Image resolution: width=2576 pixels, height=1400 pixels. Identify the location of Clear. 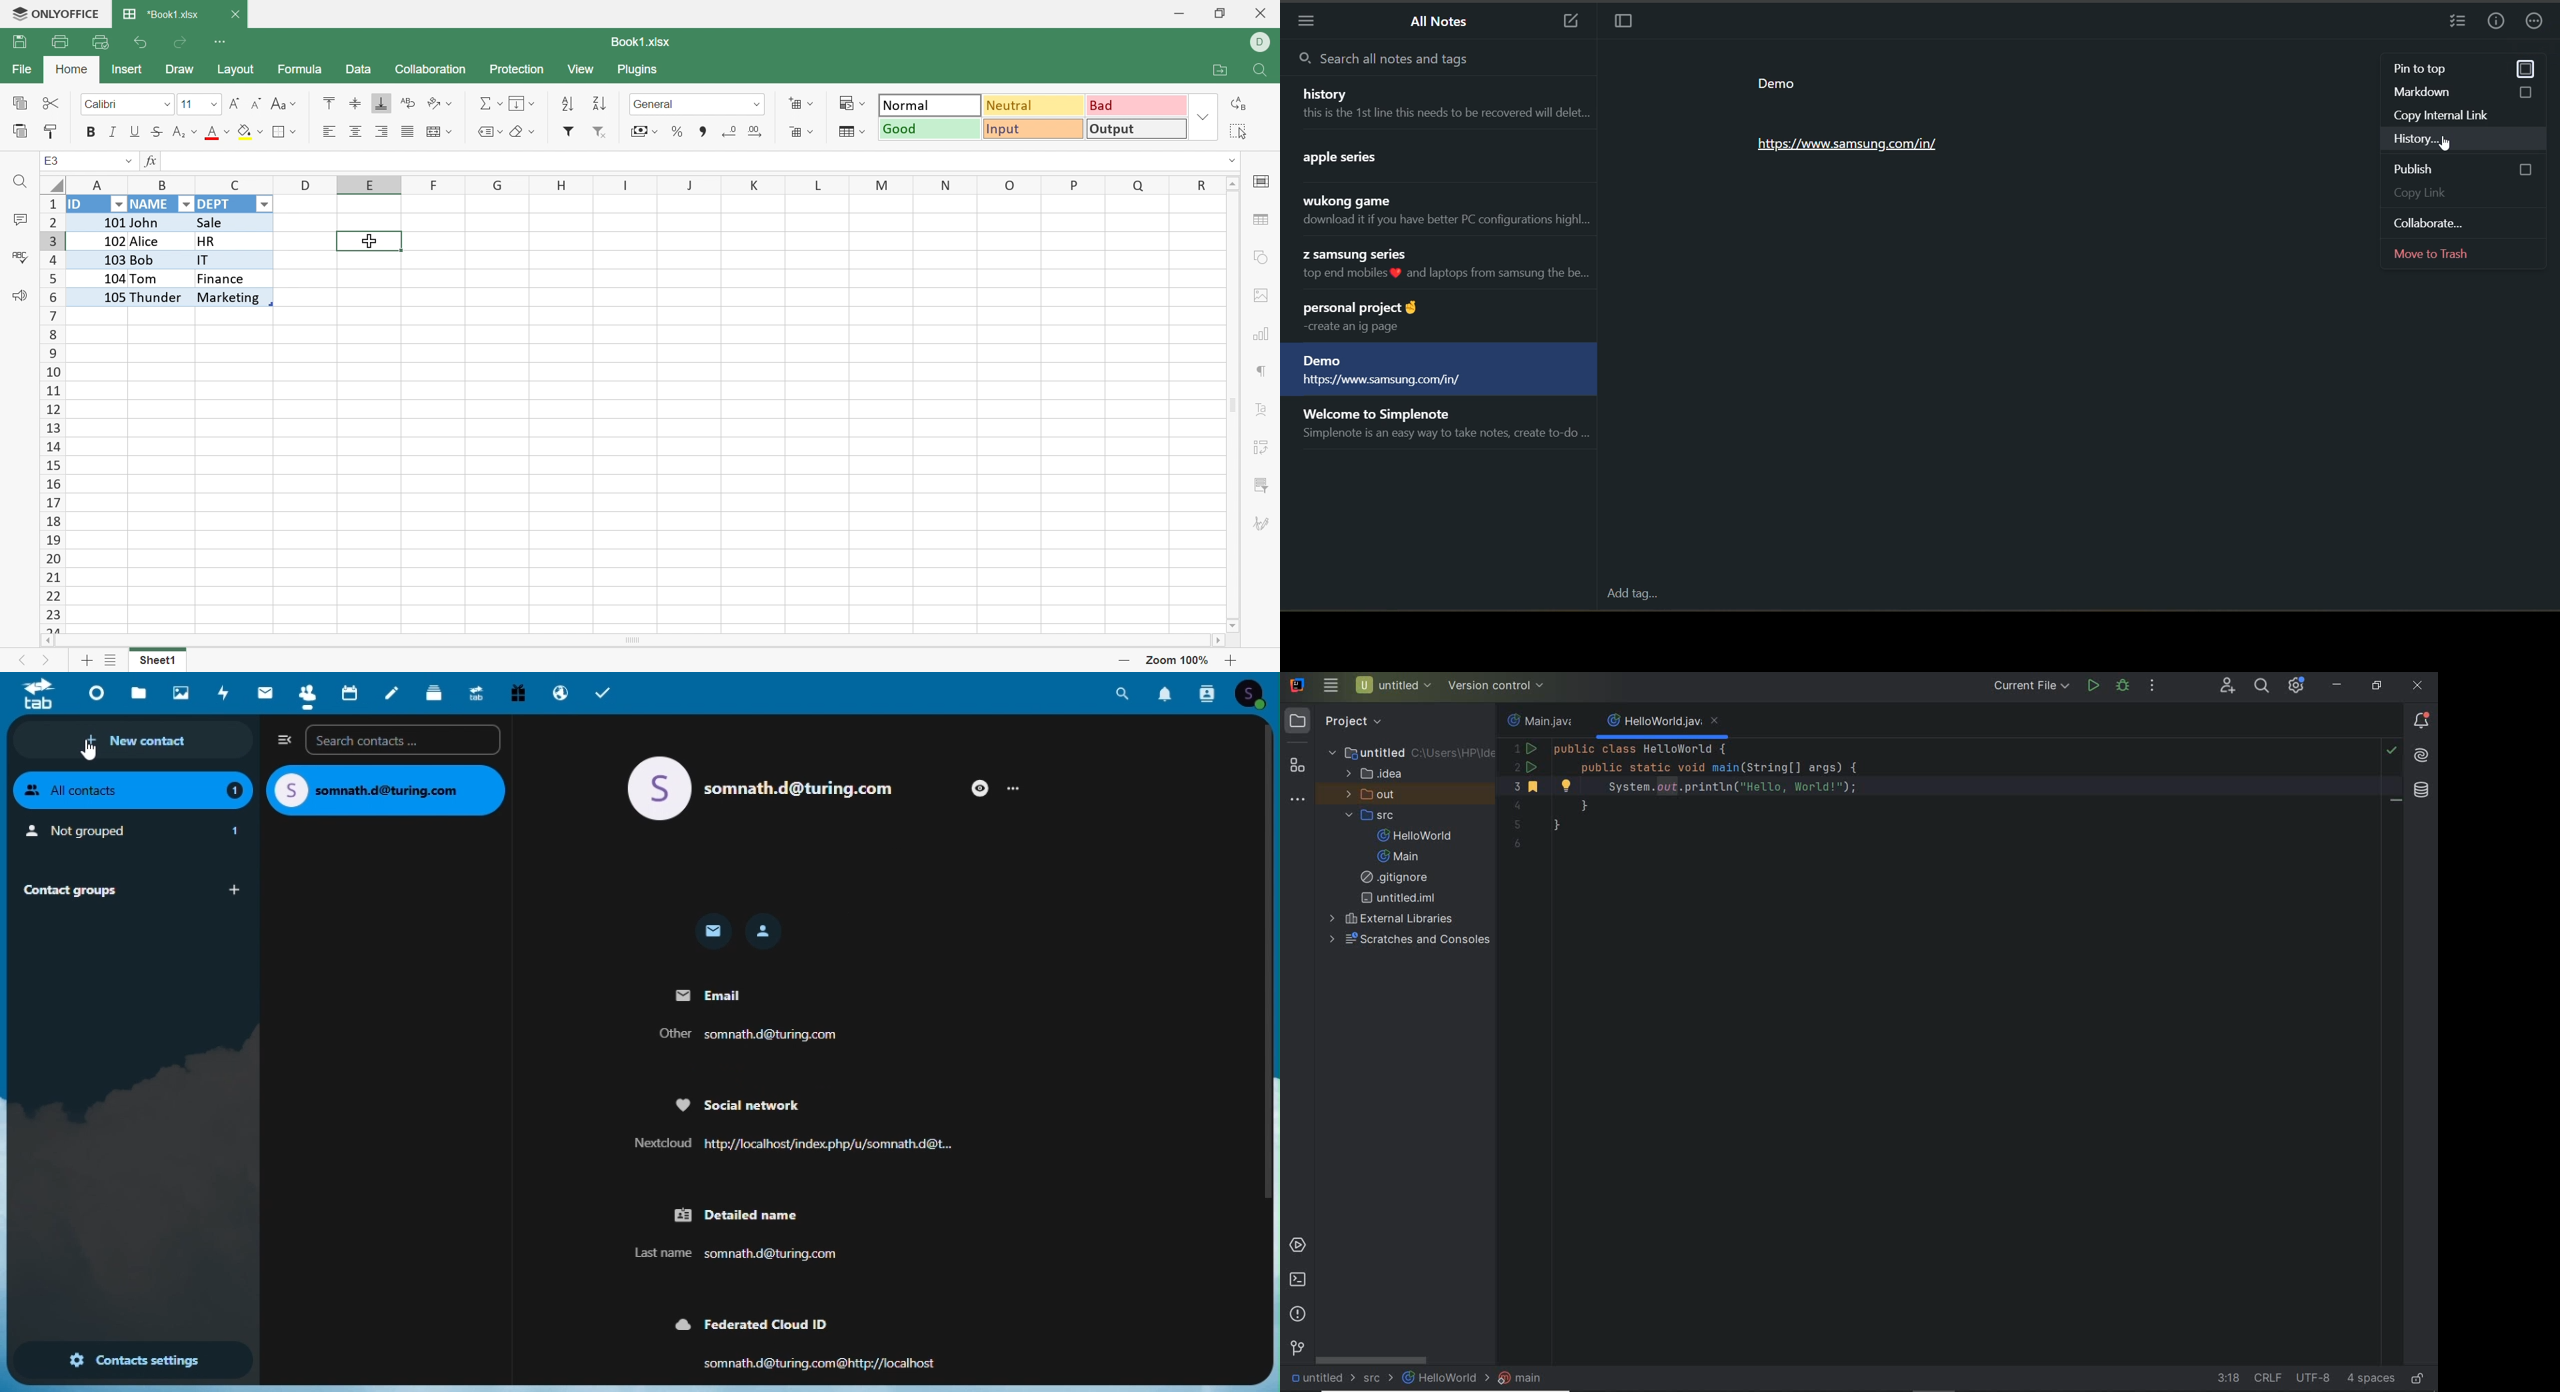
(522, 131).